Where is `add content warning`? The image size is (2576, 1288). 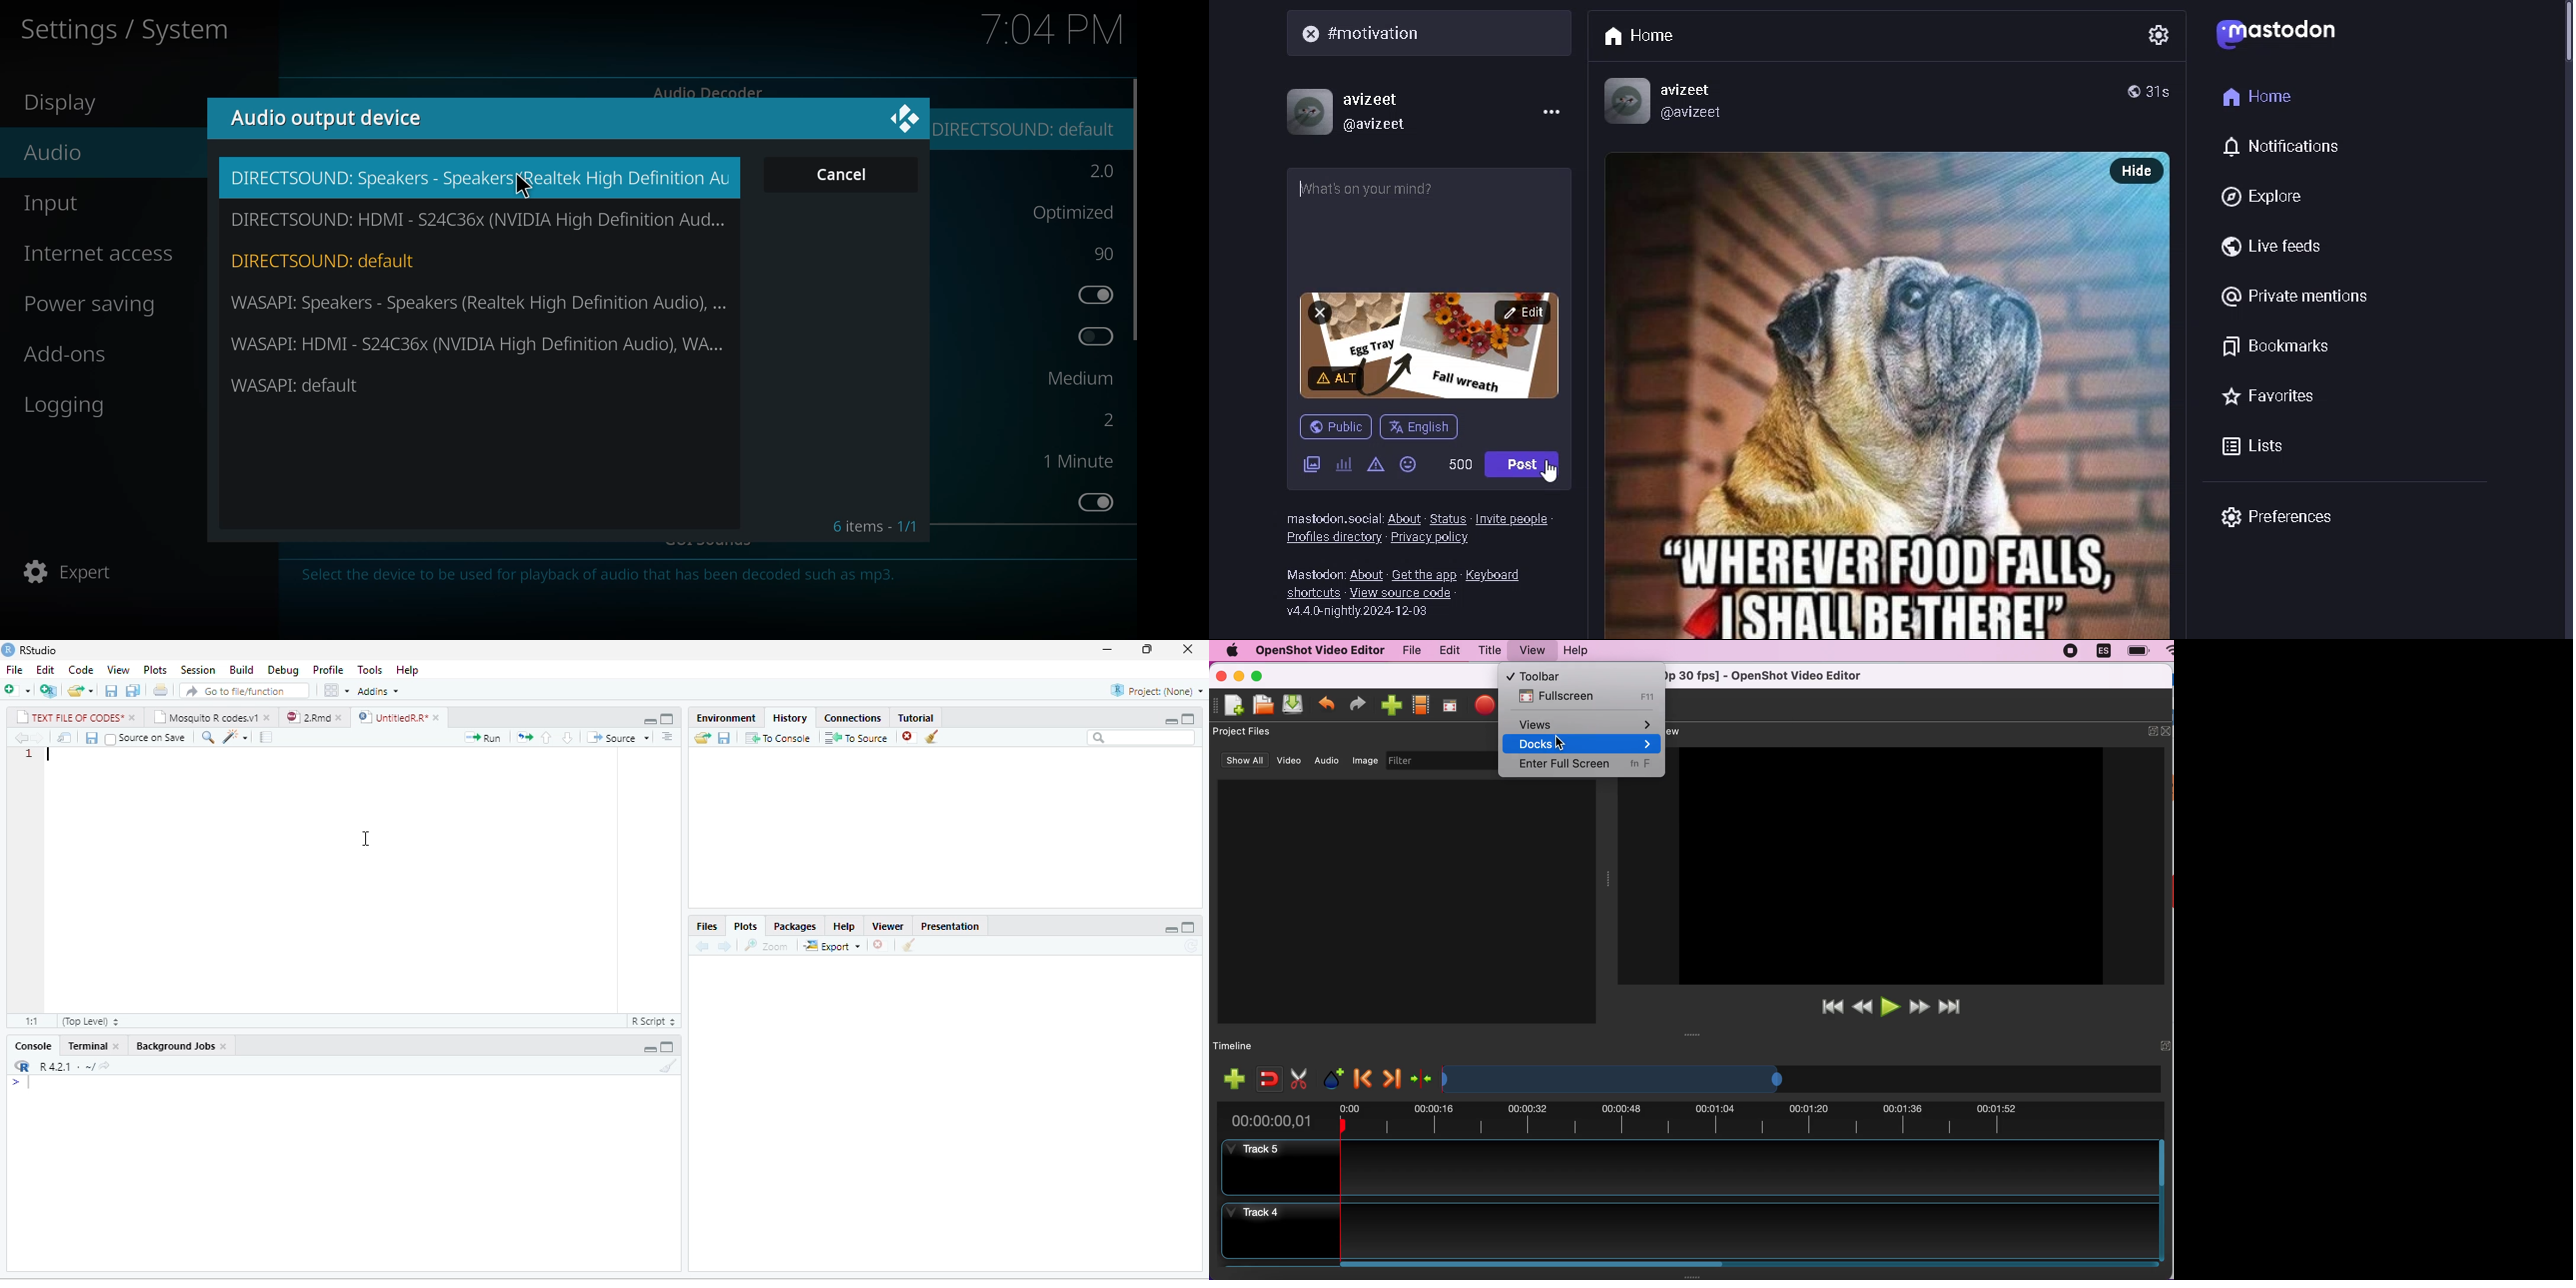
add content warning is located at coordinates (1337, 378).